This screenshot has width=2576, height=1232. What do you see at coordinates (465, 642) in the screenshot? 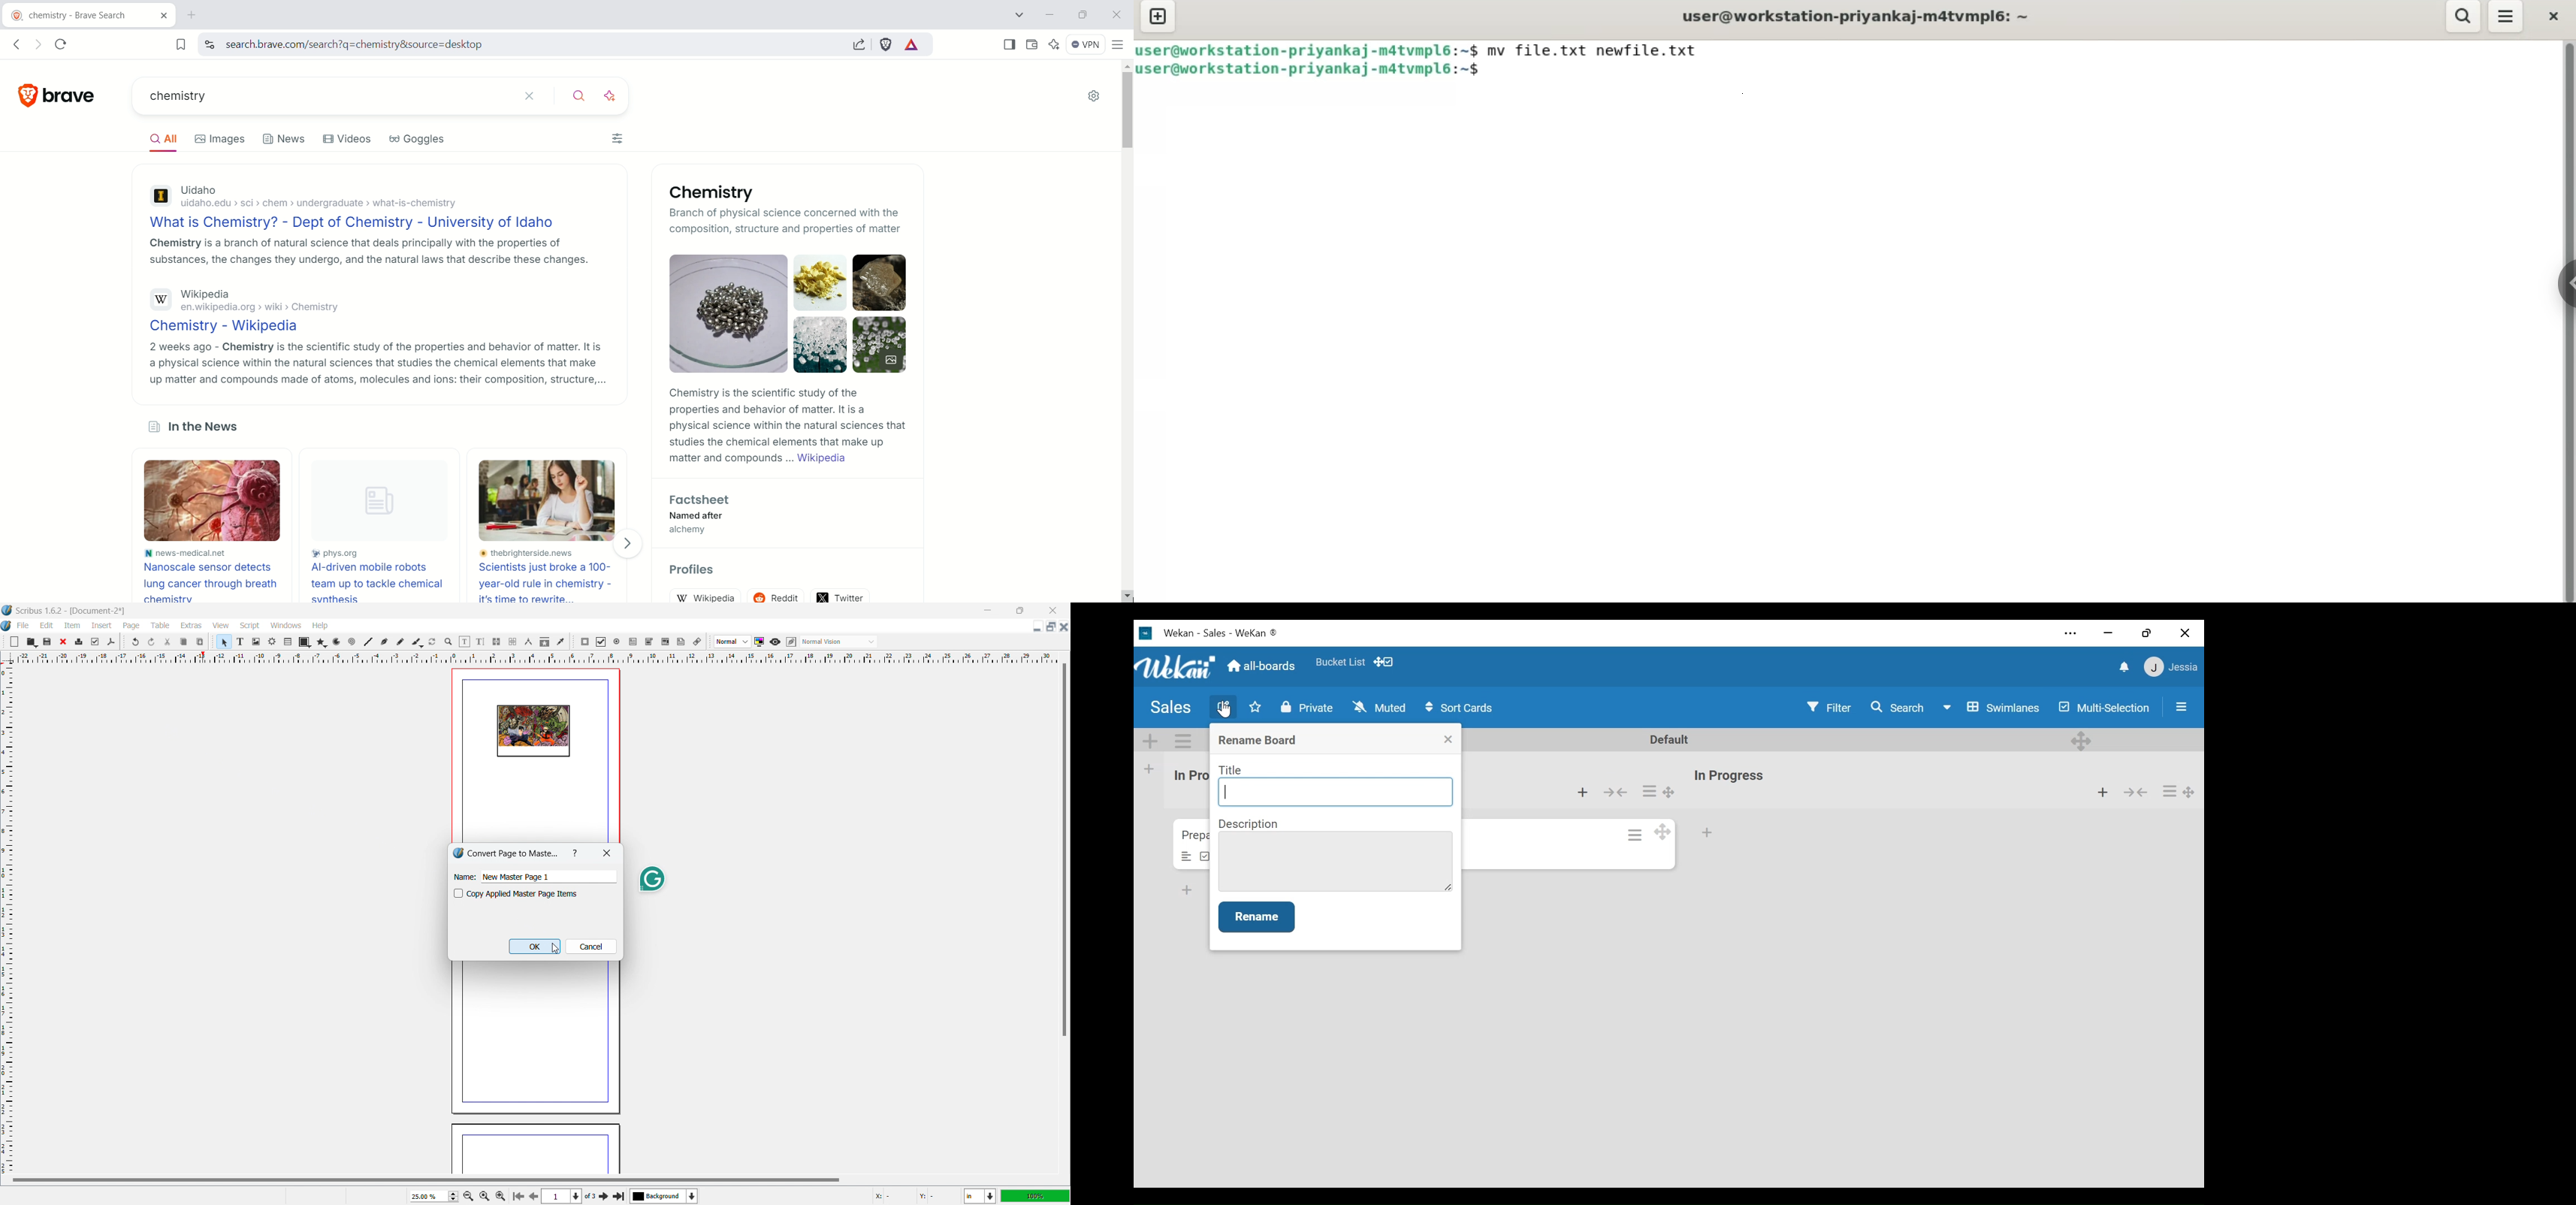
I see `edit contents of the frame` at bounding box center [465, 642].